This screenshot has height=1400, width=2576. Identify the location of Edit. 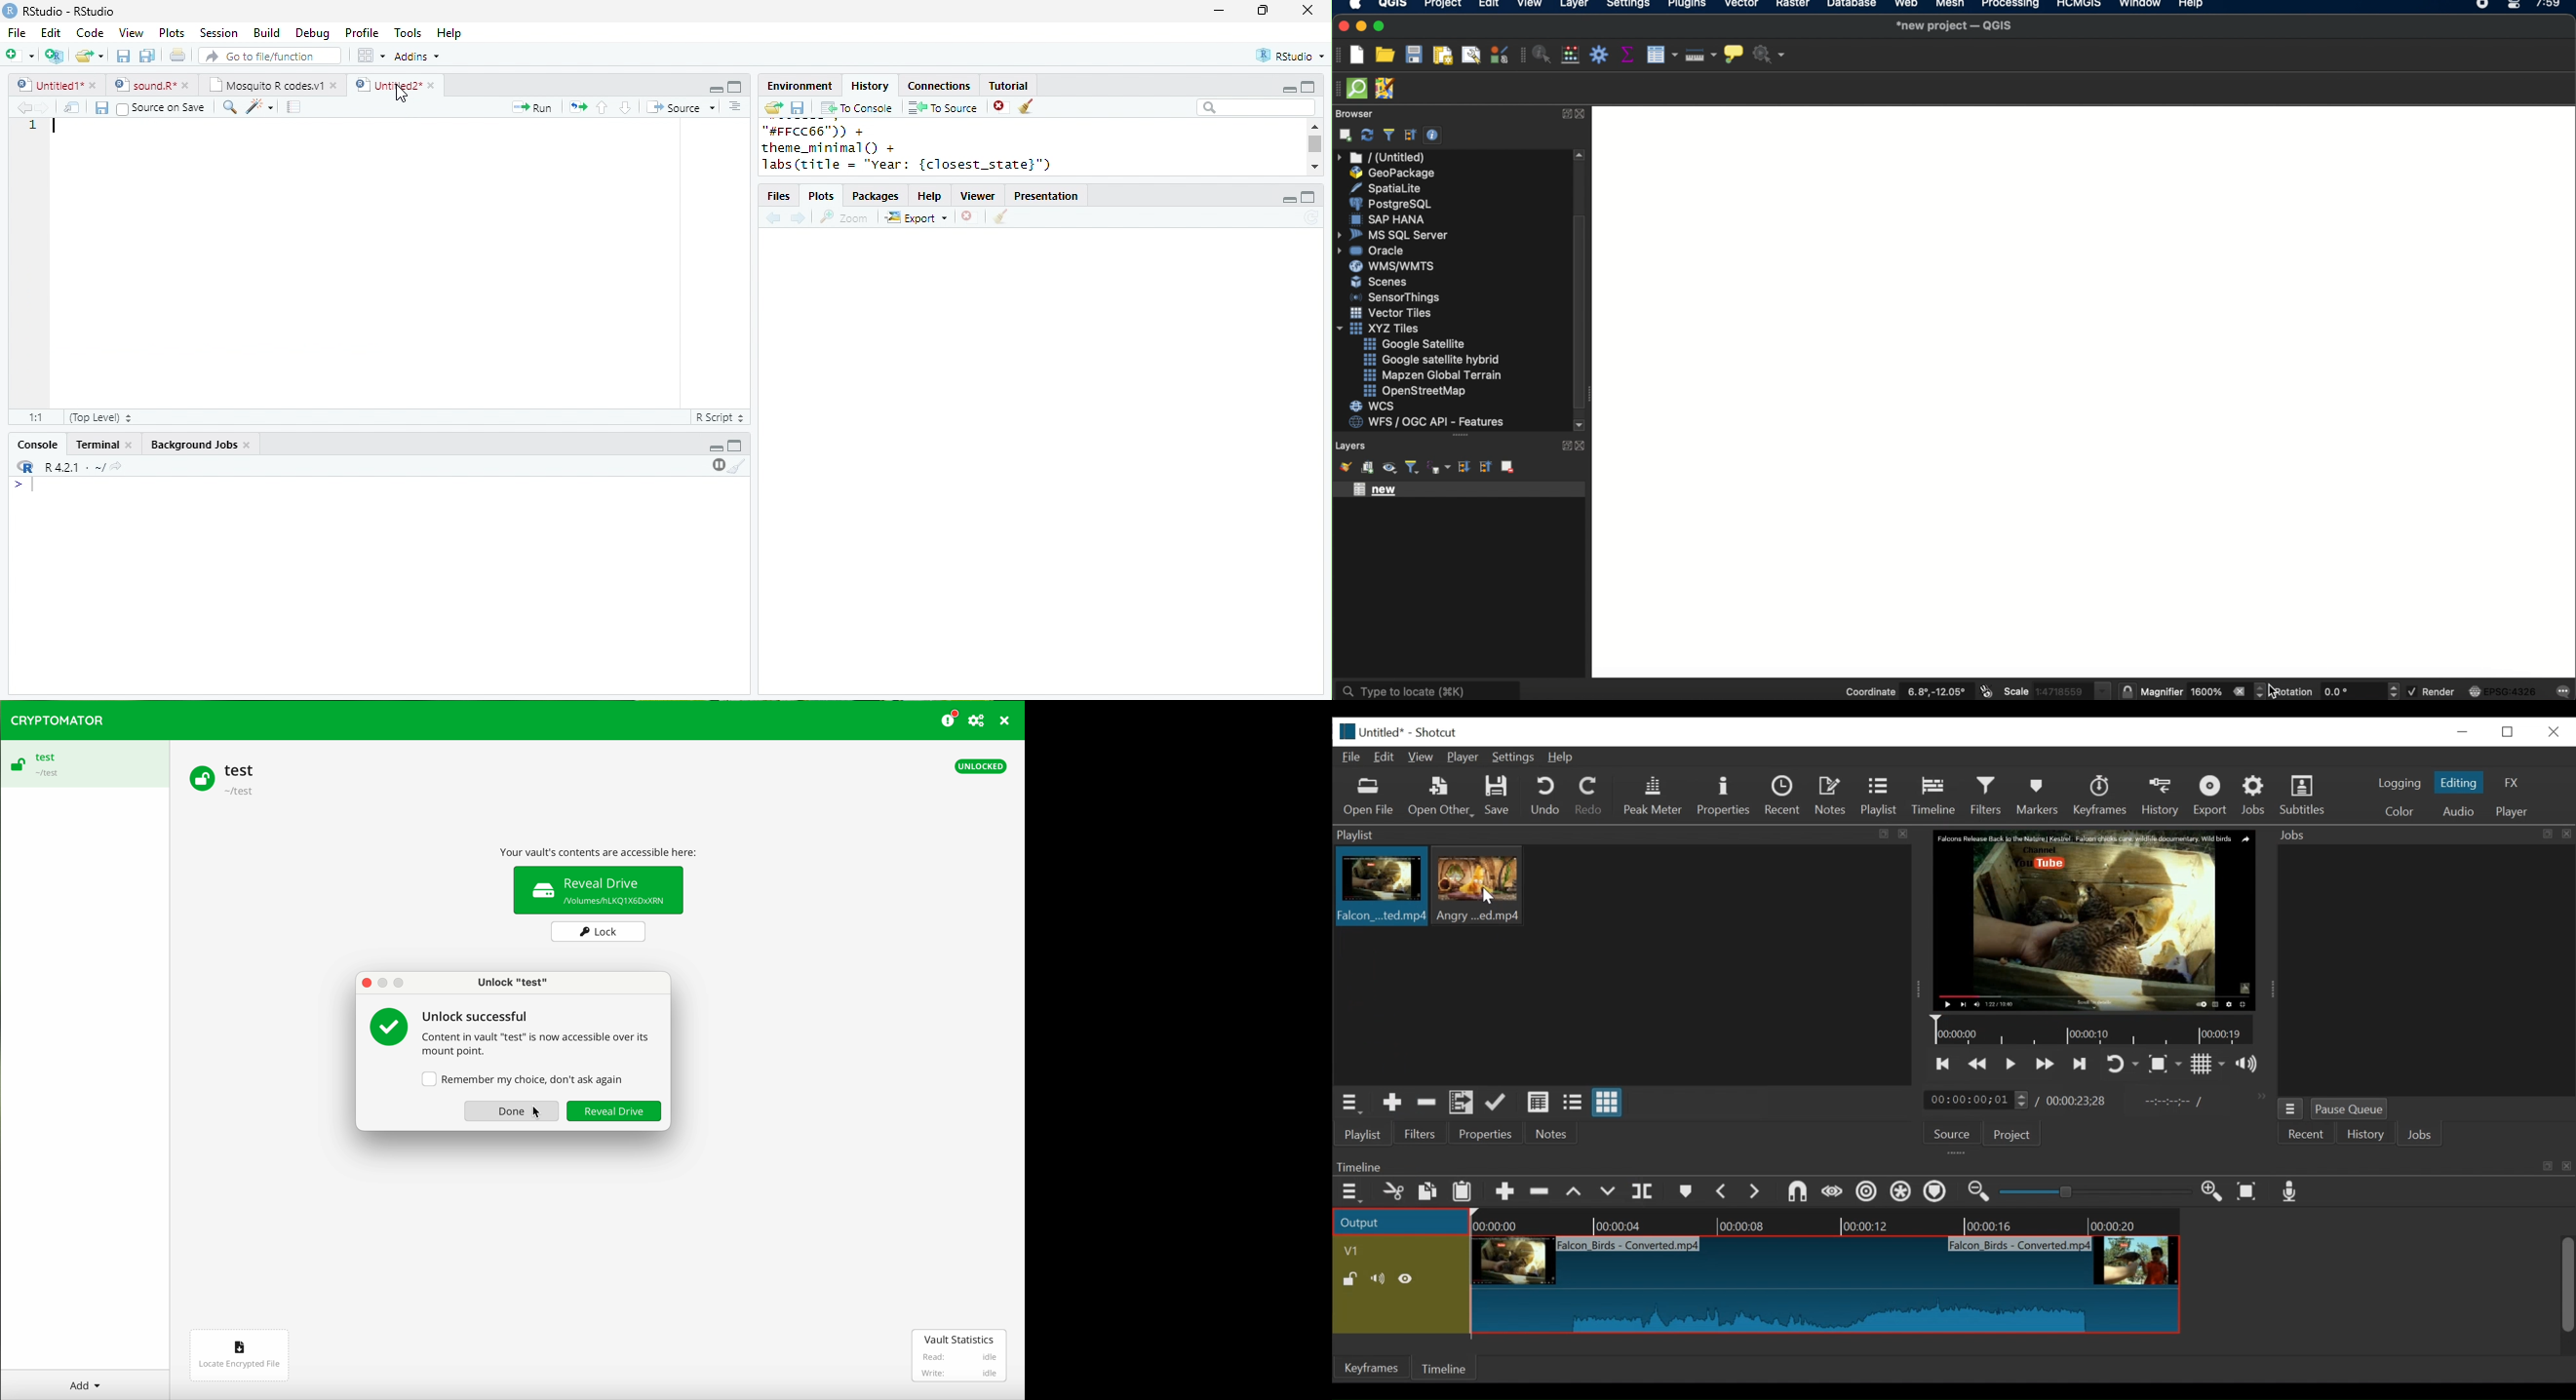
(51, 33).